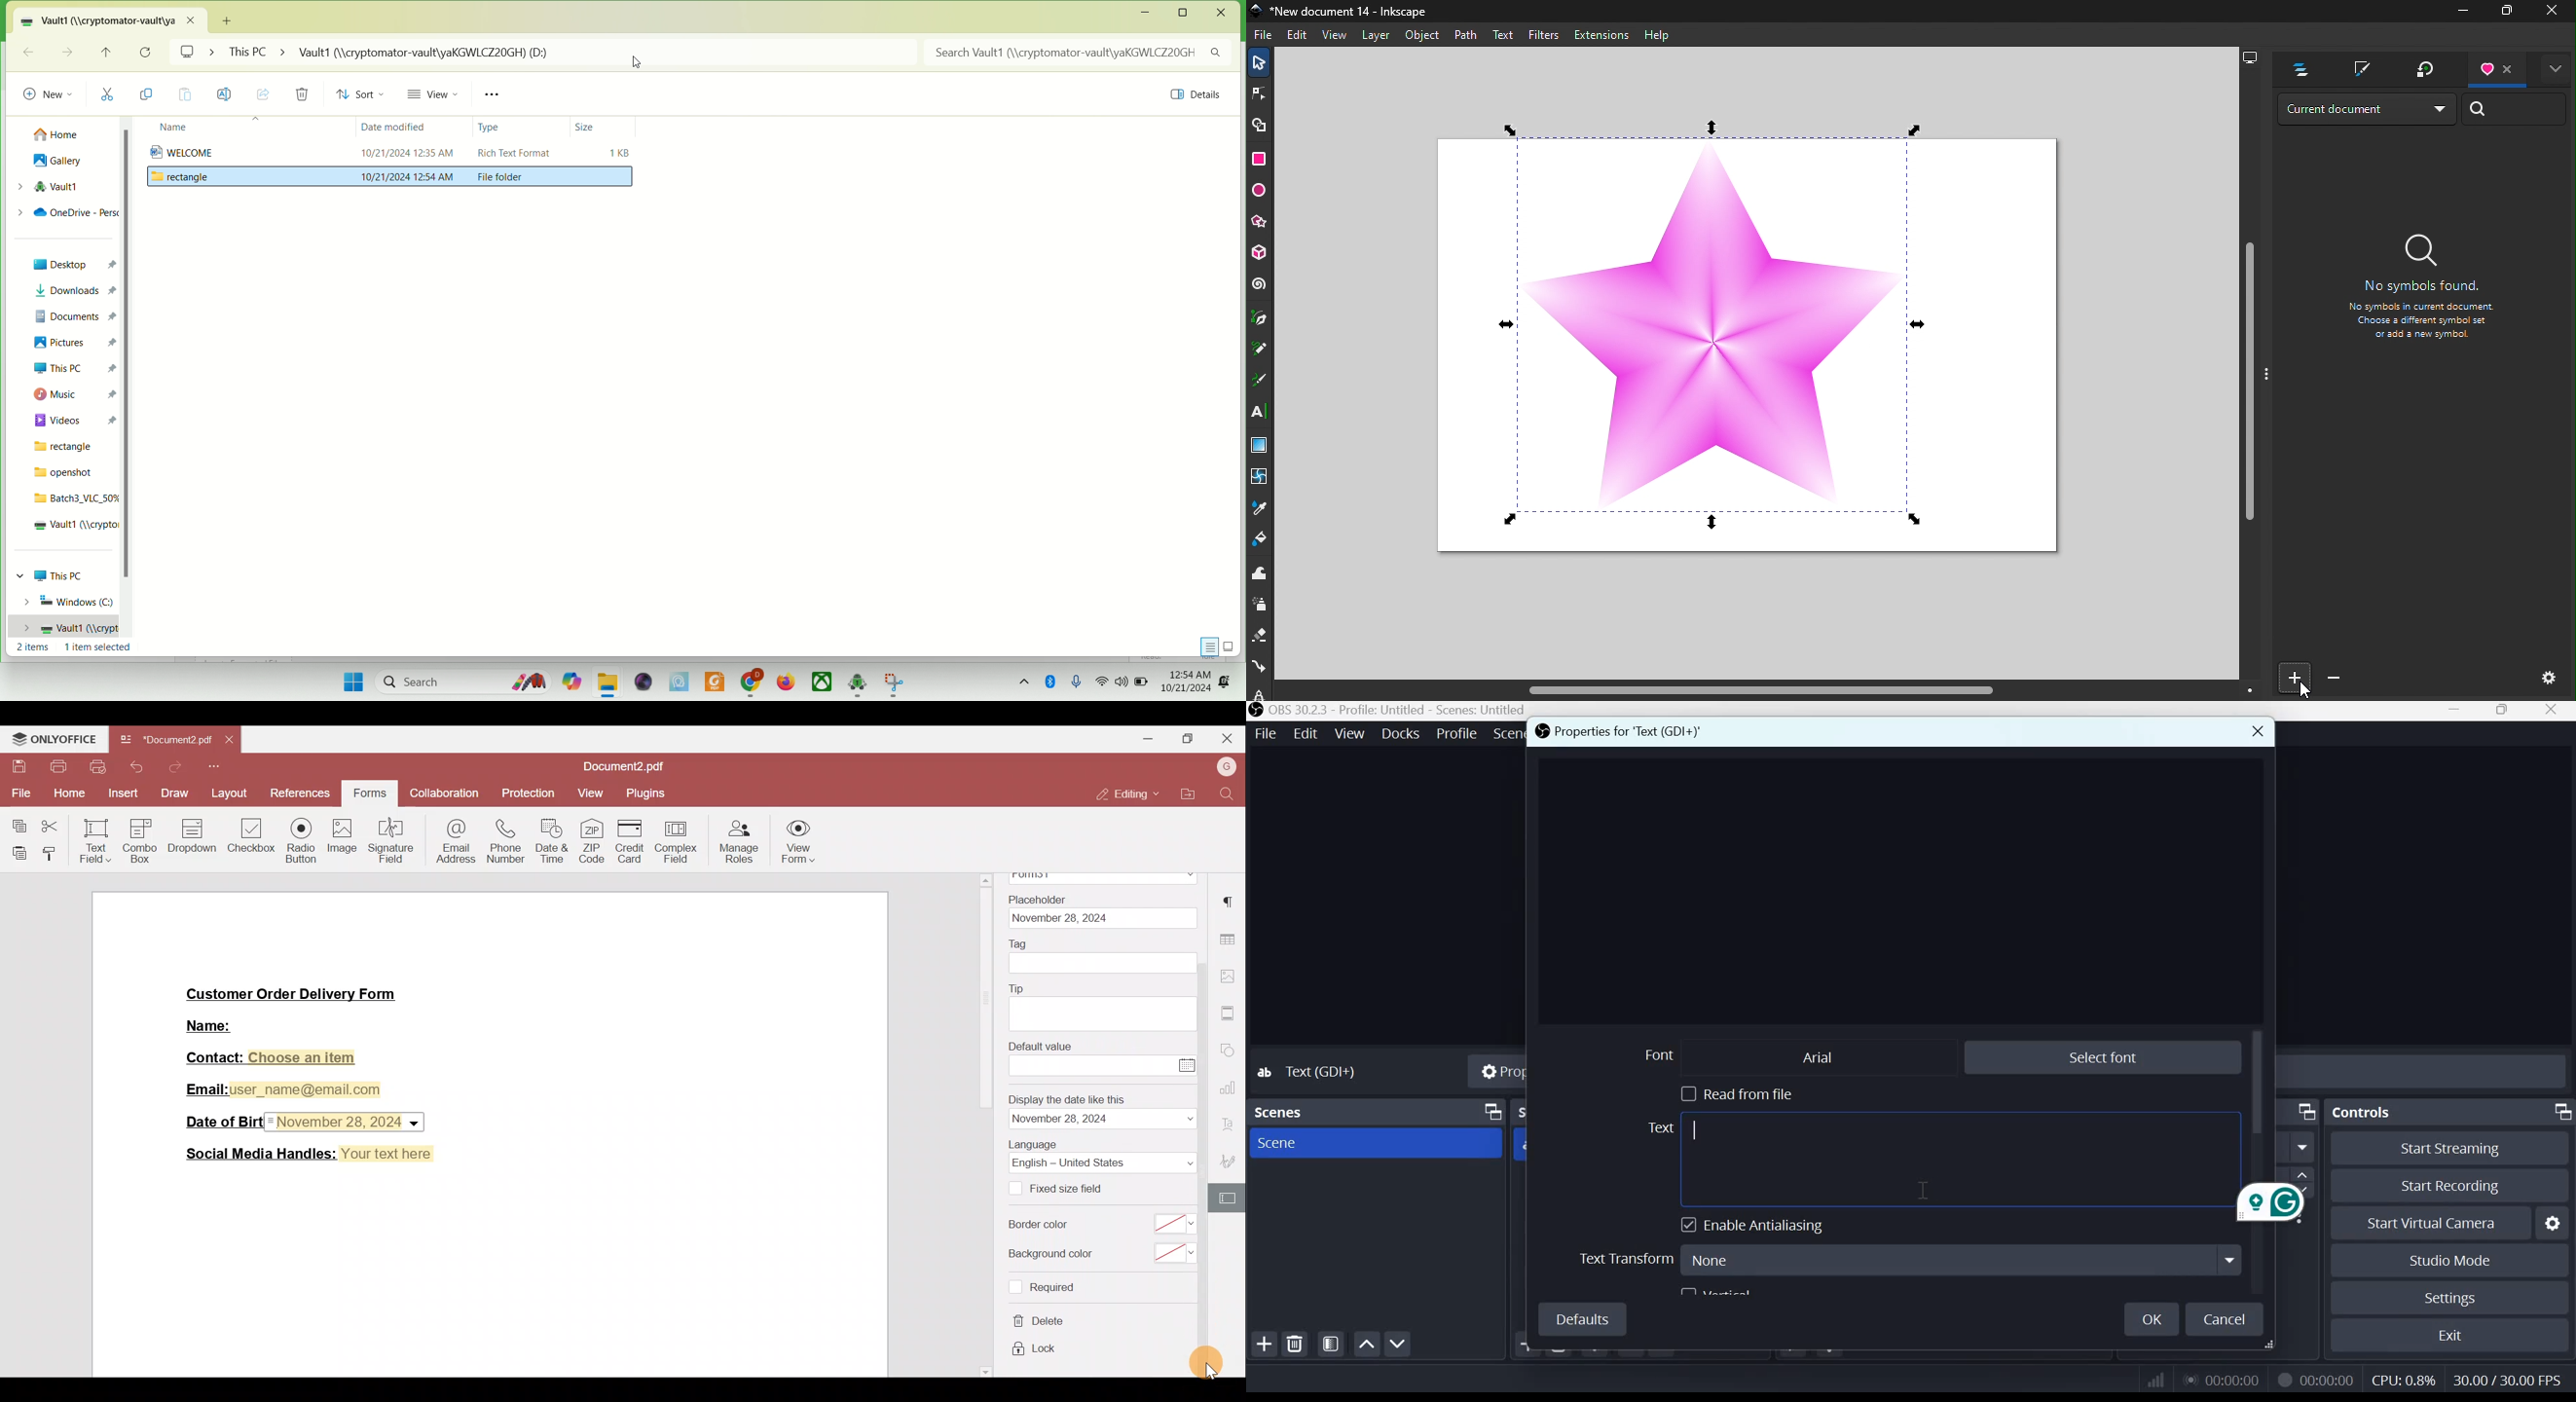 This screenshot has height=1428, width=2576. What do you see at coordinates (1264, 254) in the screenshot?
I see `3D box tool` at bounding box center [1264, 254].